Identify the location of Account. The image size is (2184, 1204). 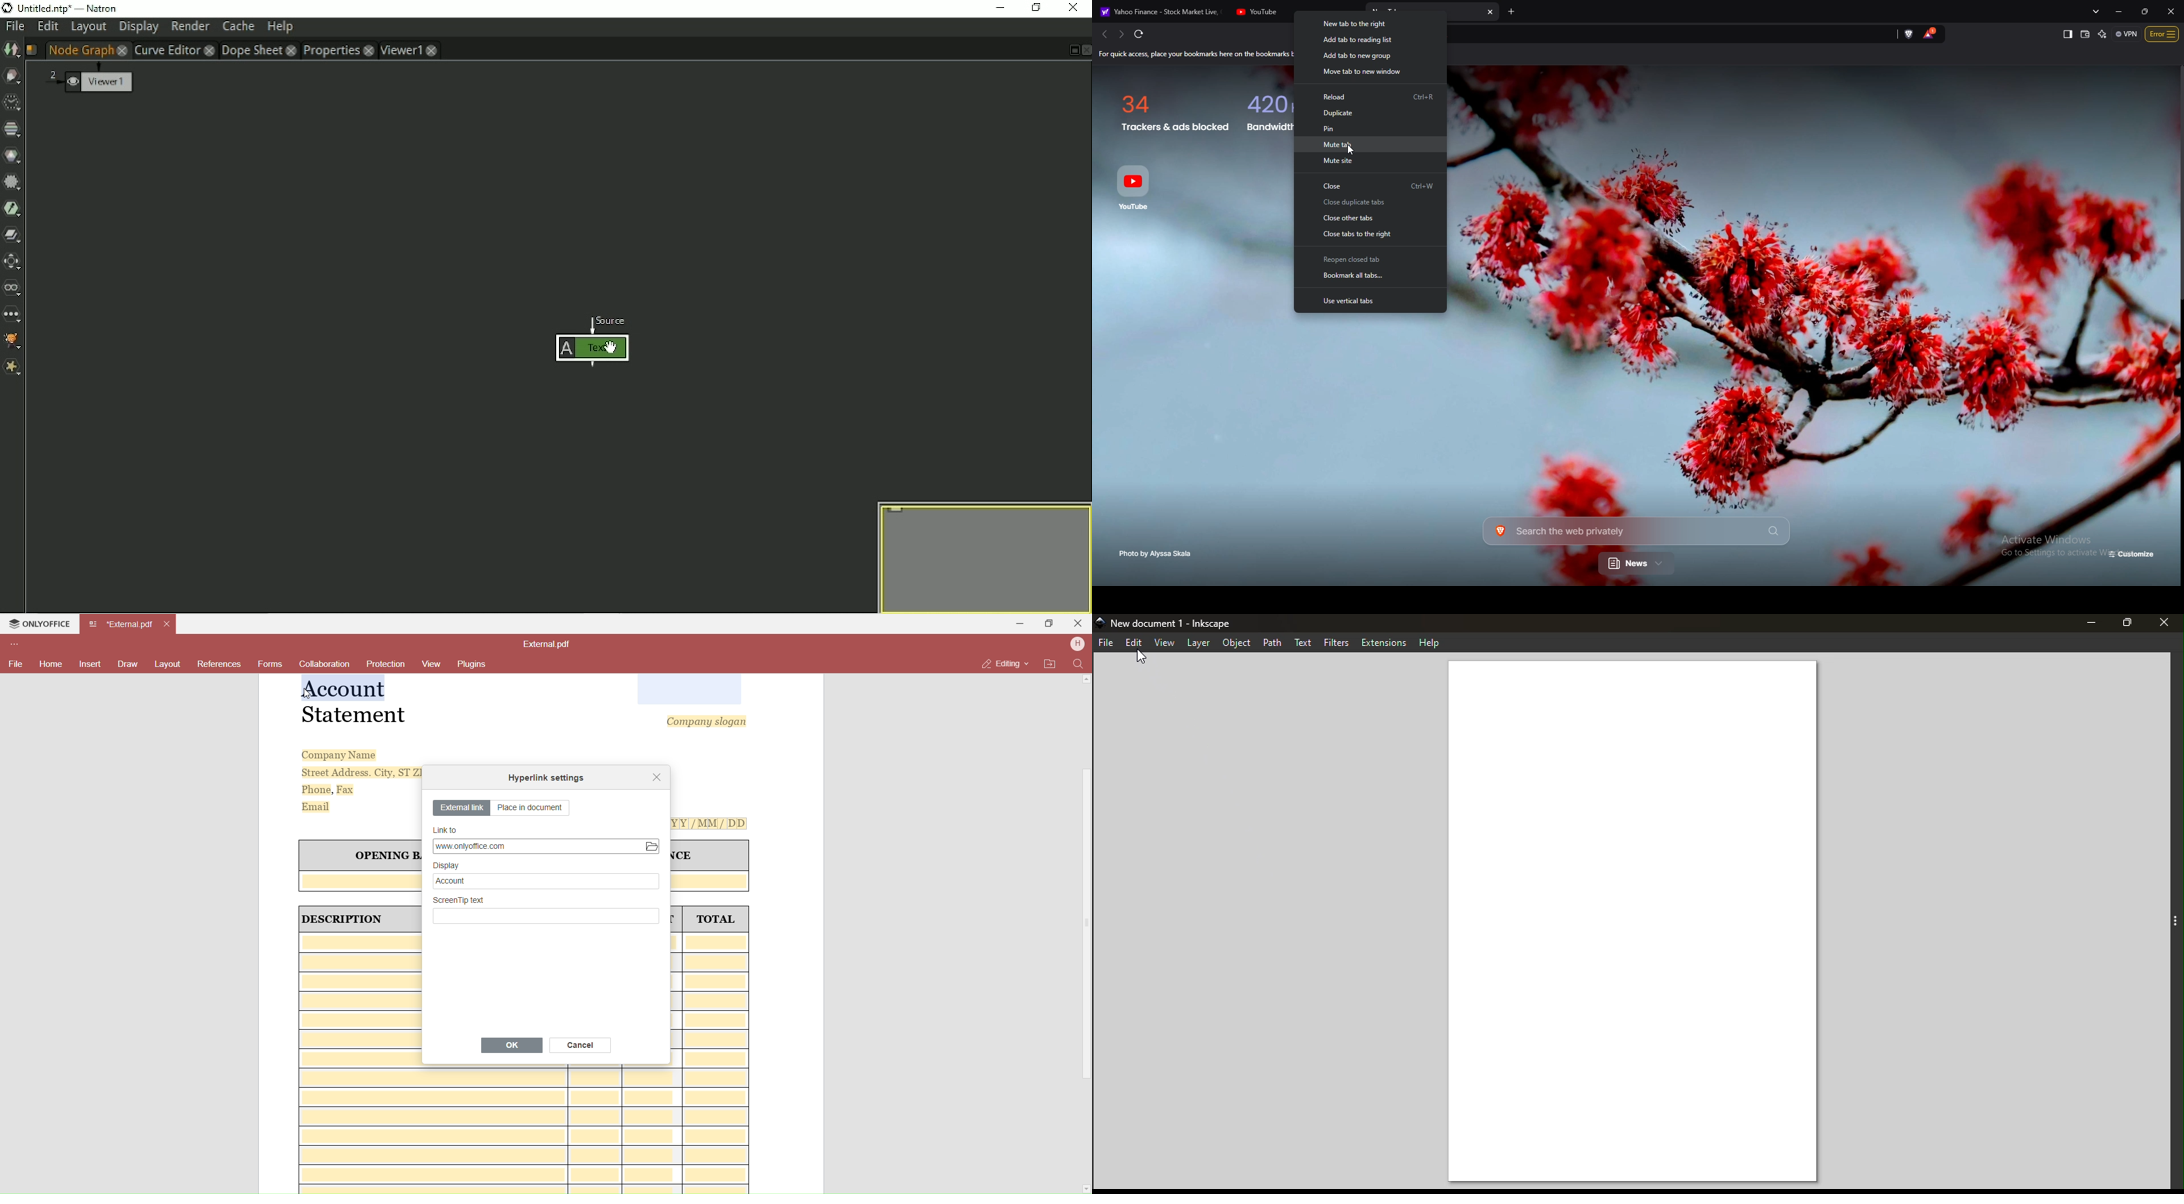
(545, 881).